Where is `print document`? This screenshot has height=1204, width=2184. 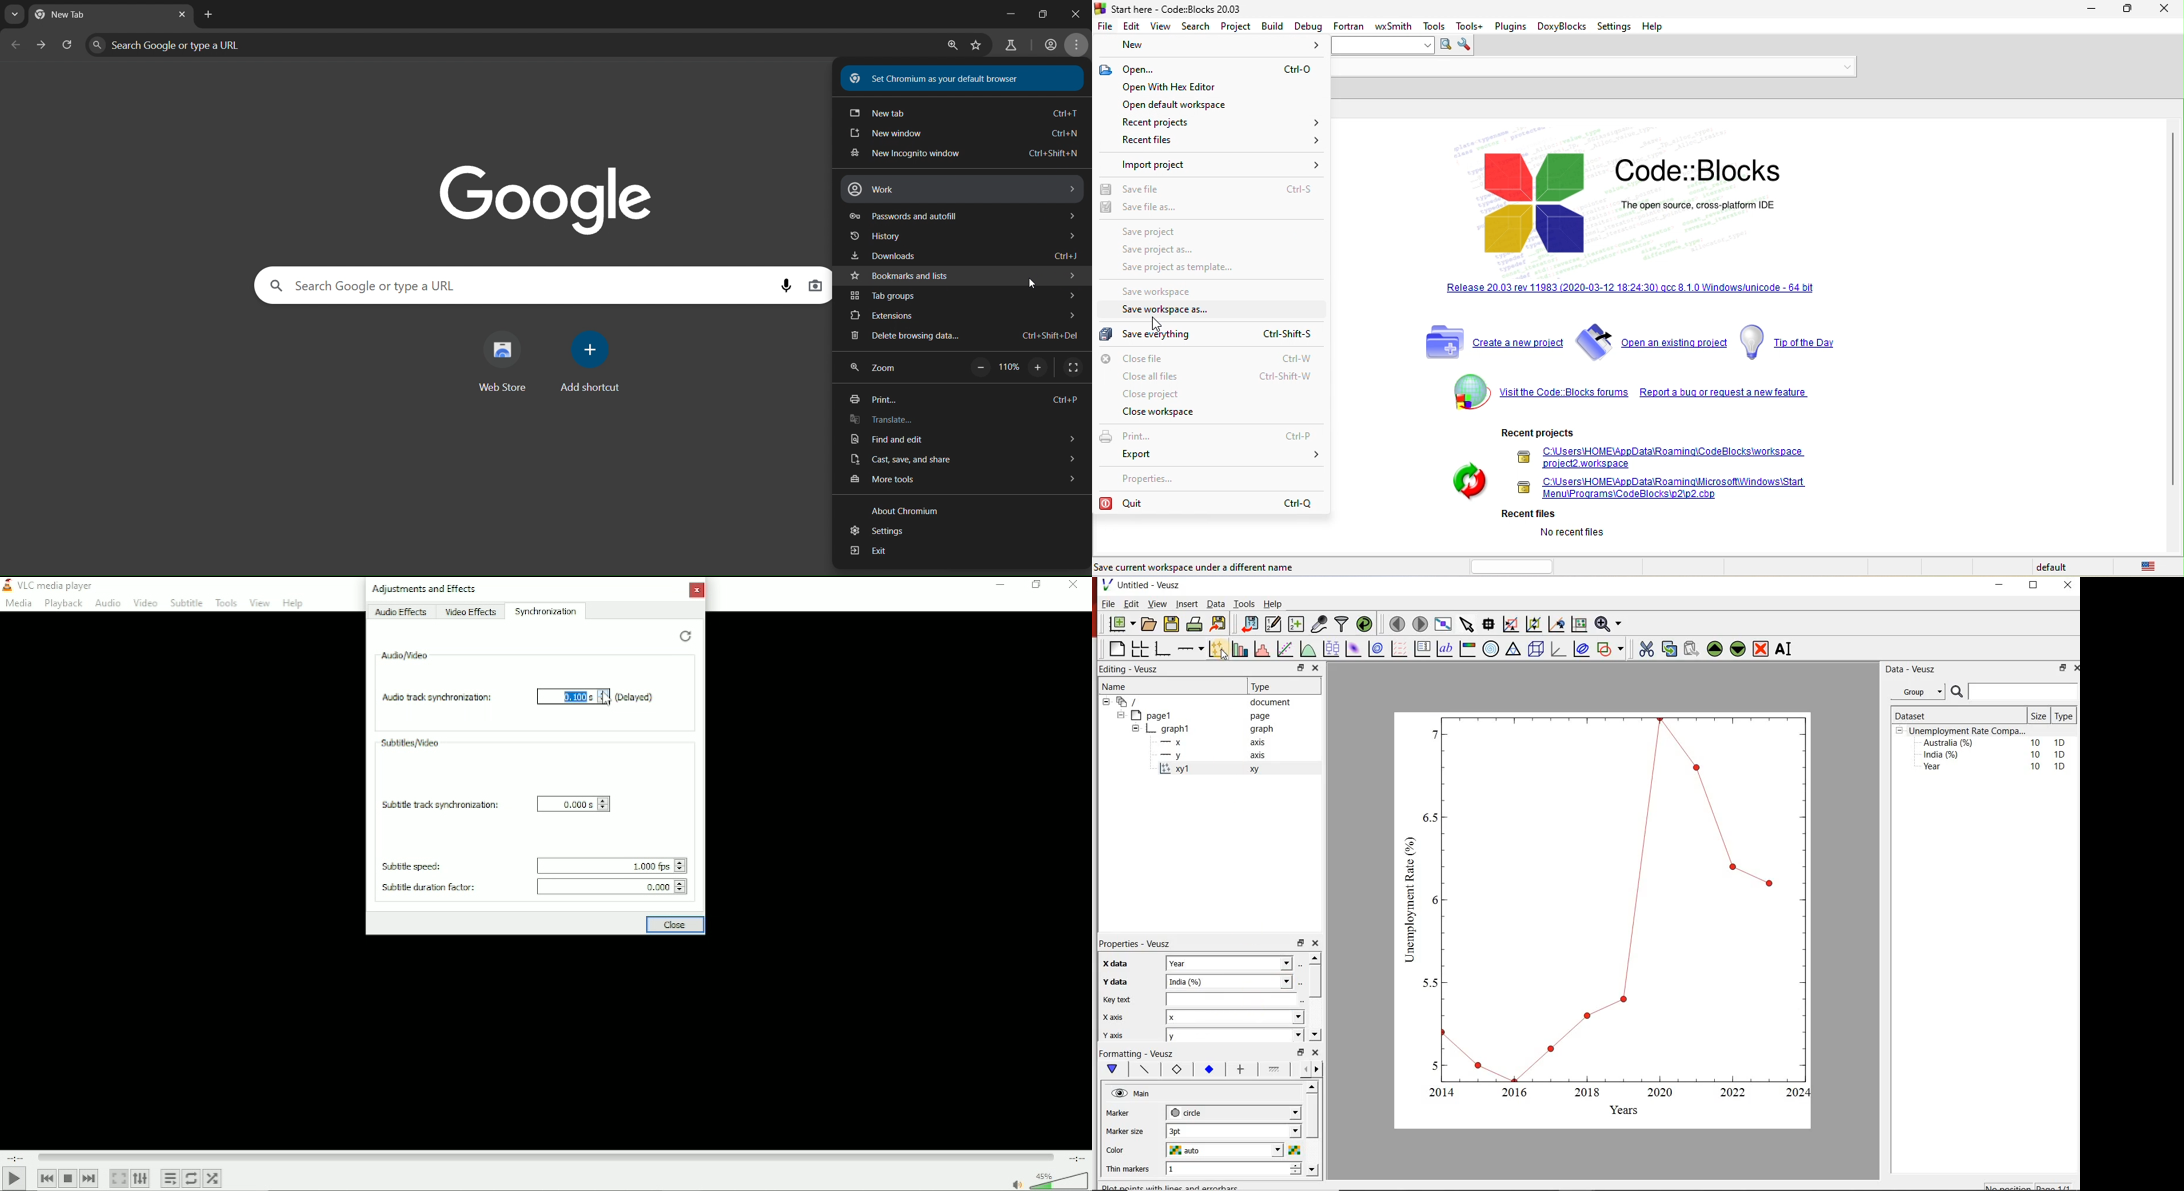 print document is located at coordinates (1194, 623).